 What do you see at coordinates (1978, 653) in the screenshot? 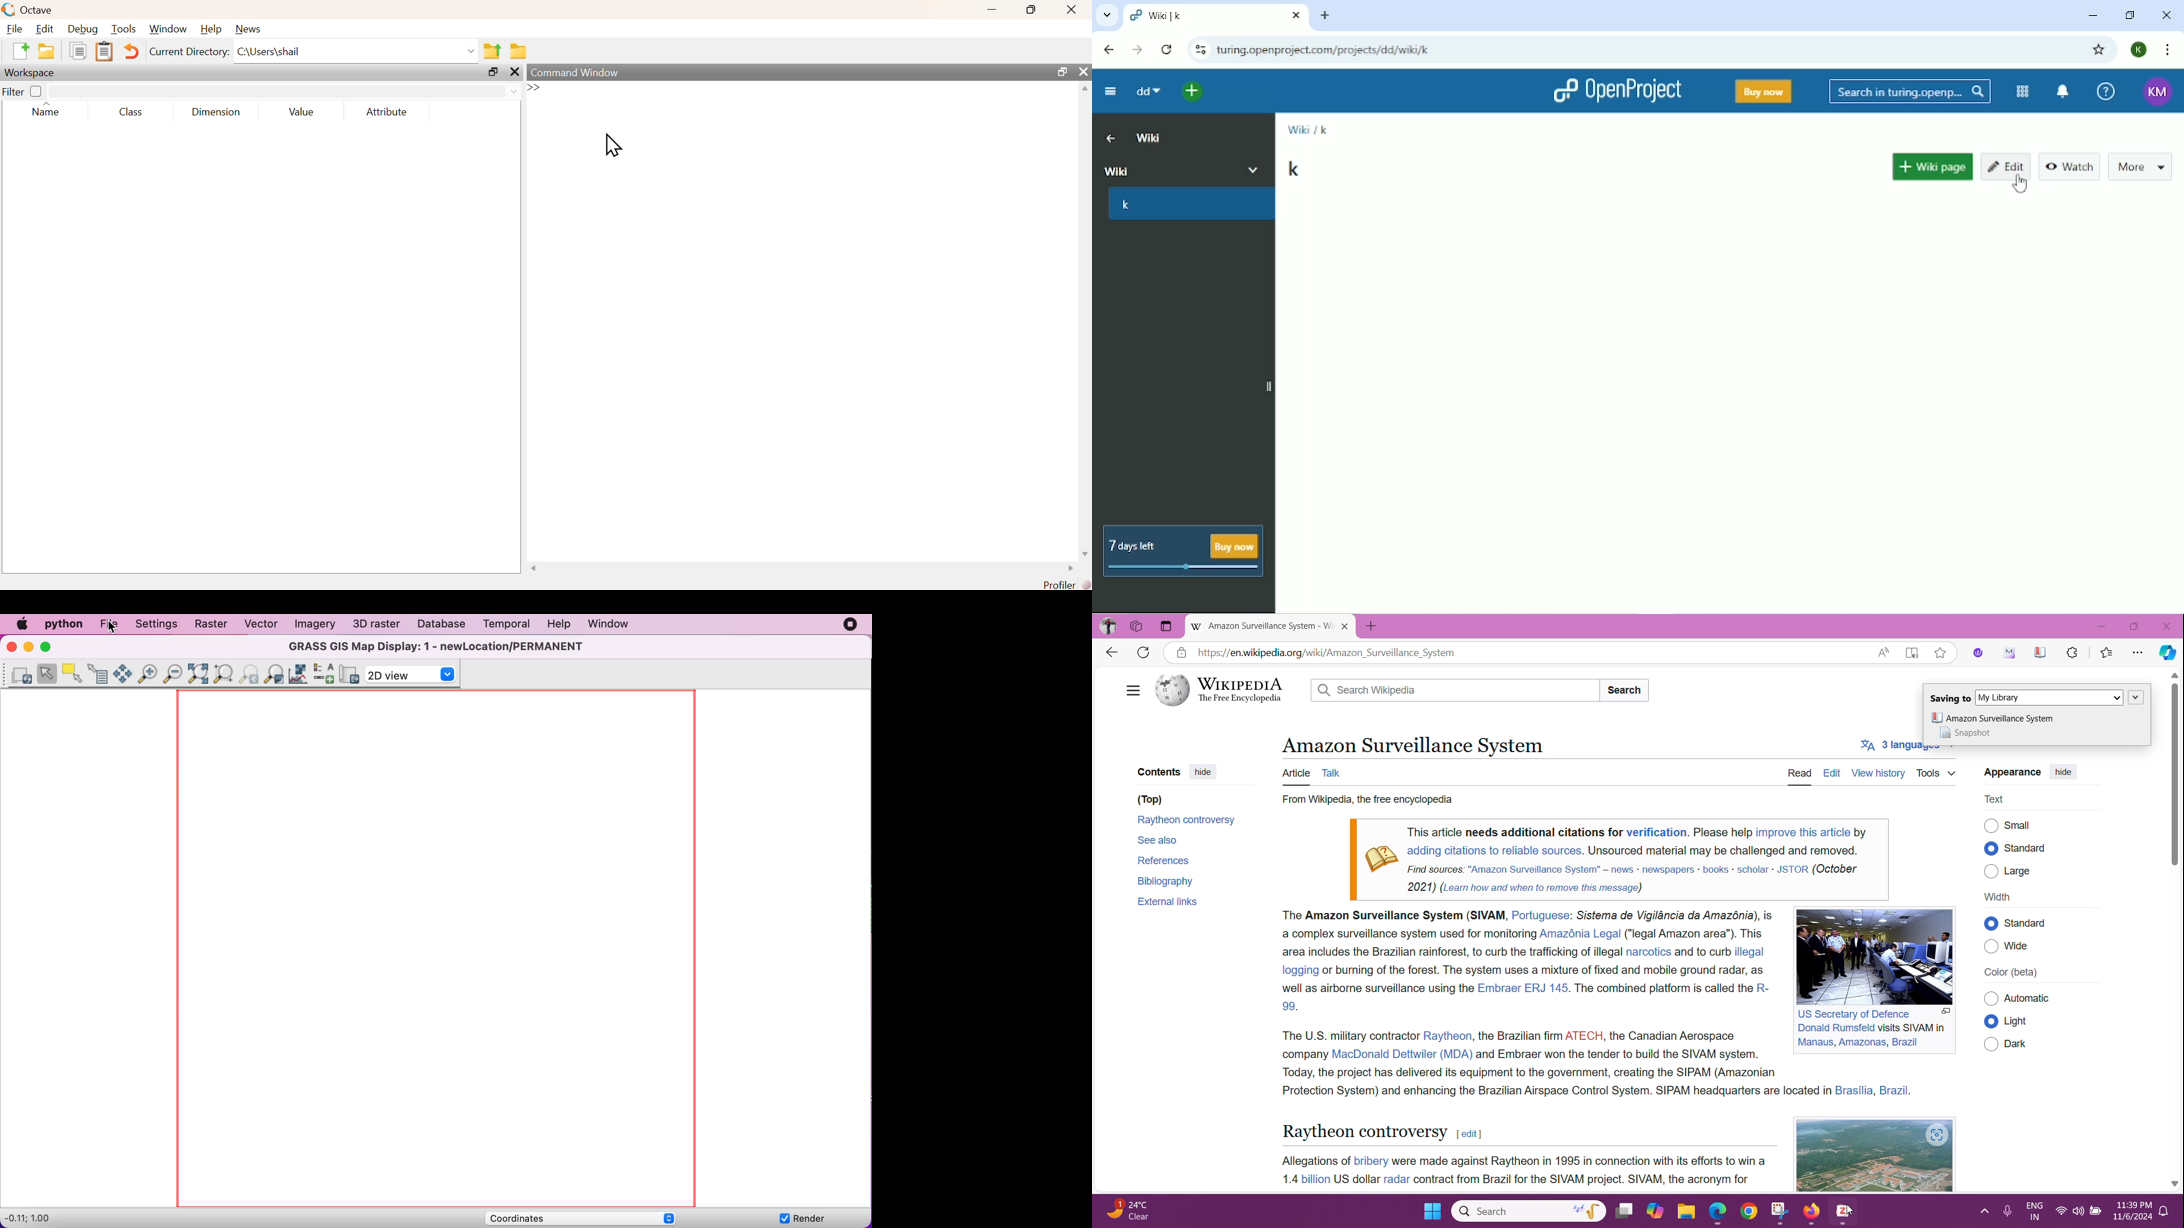
I see `Wordtune Extension` at bounding box center [1978, 653].